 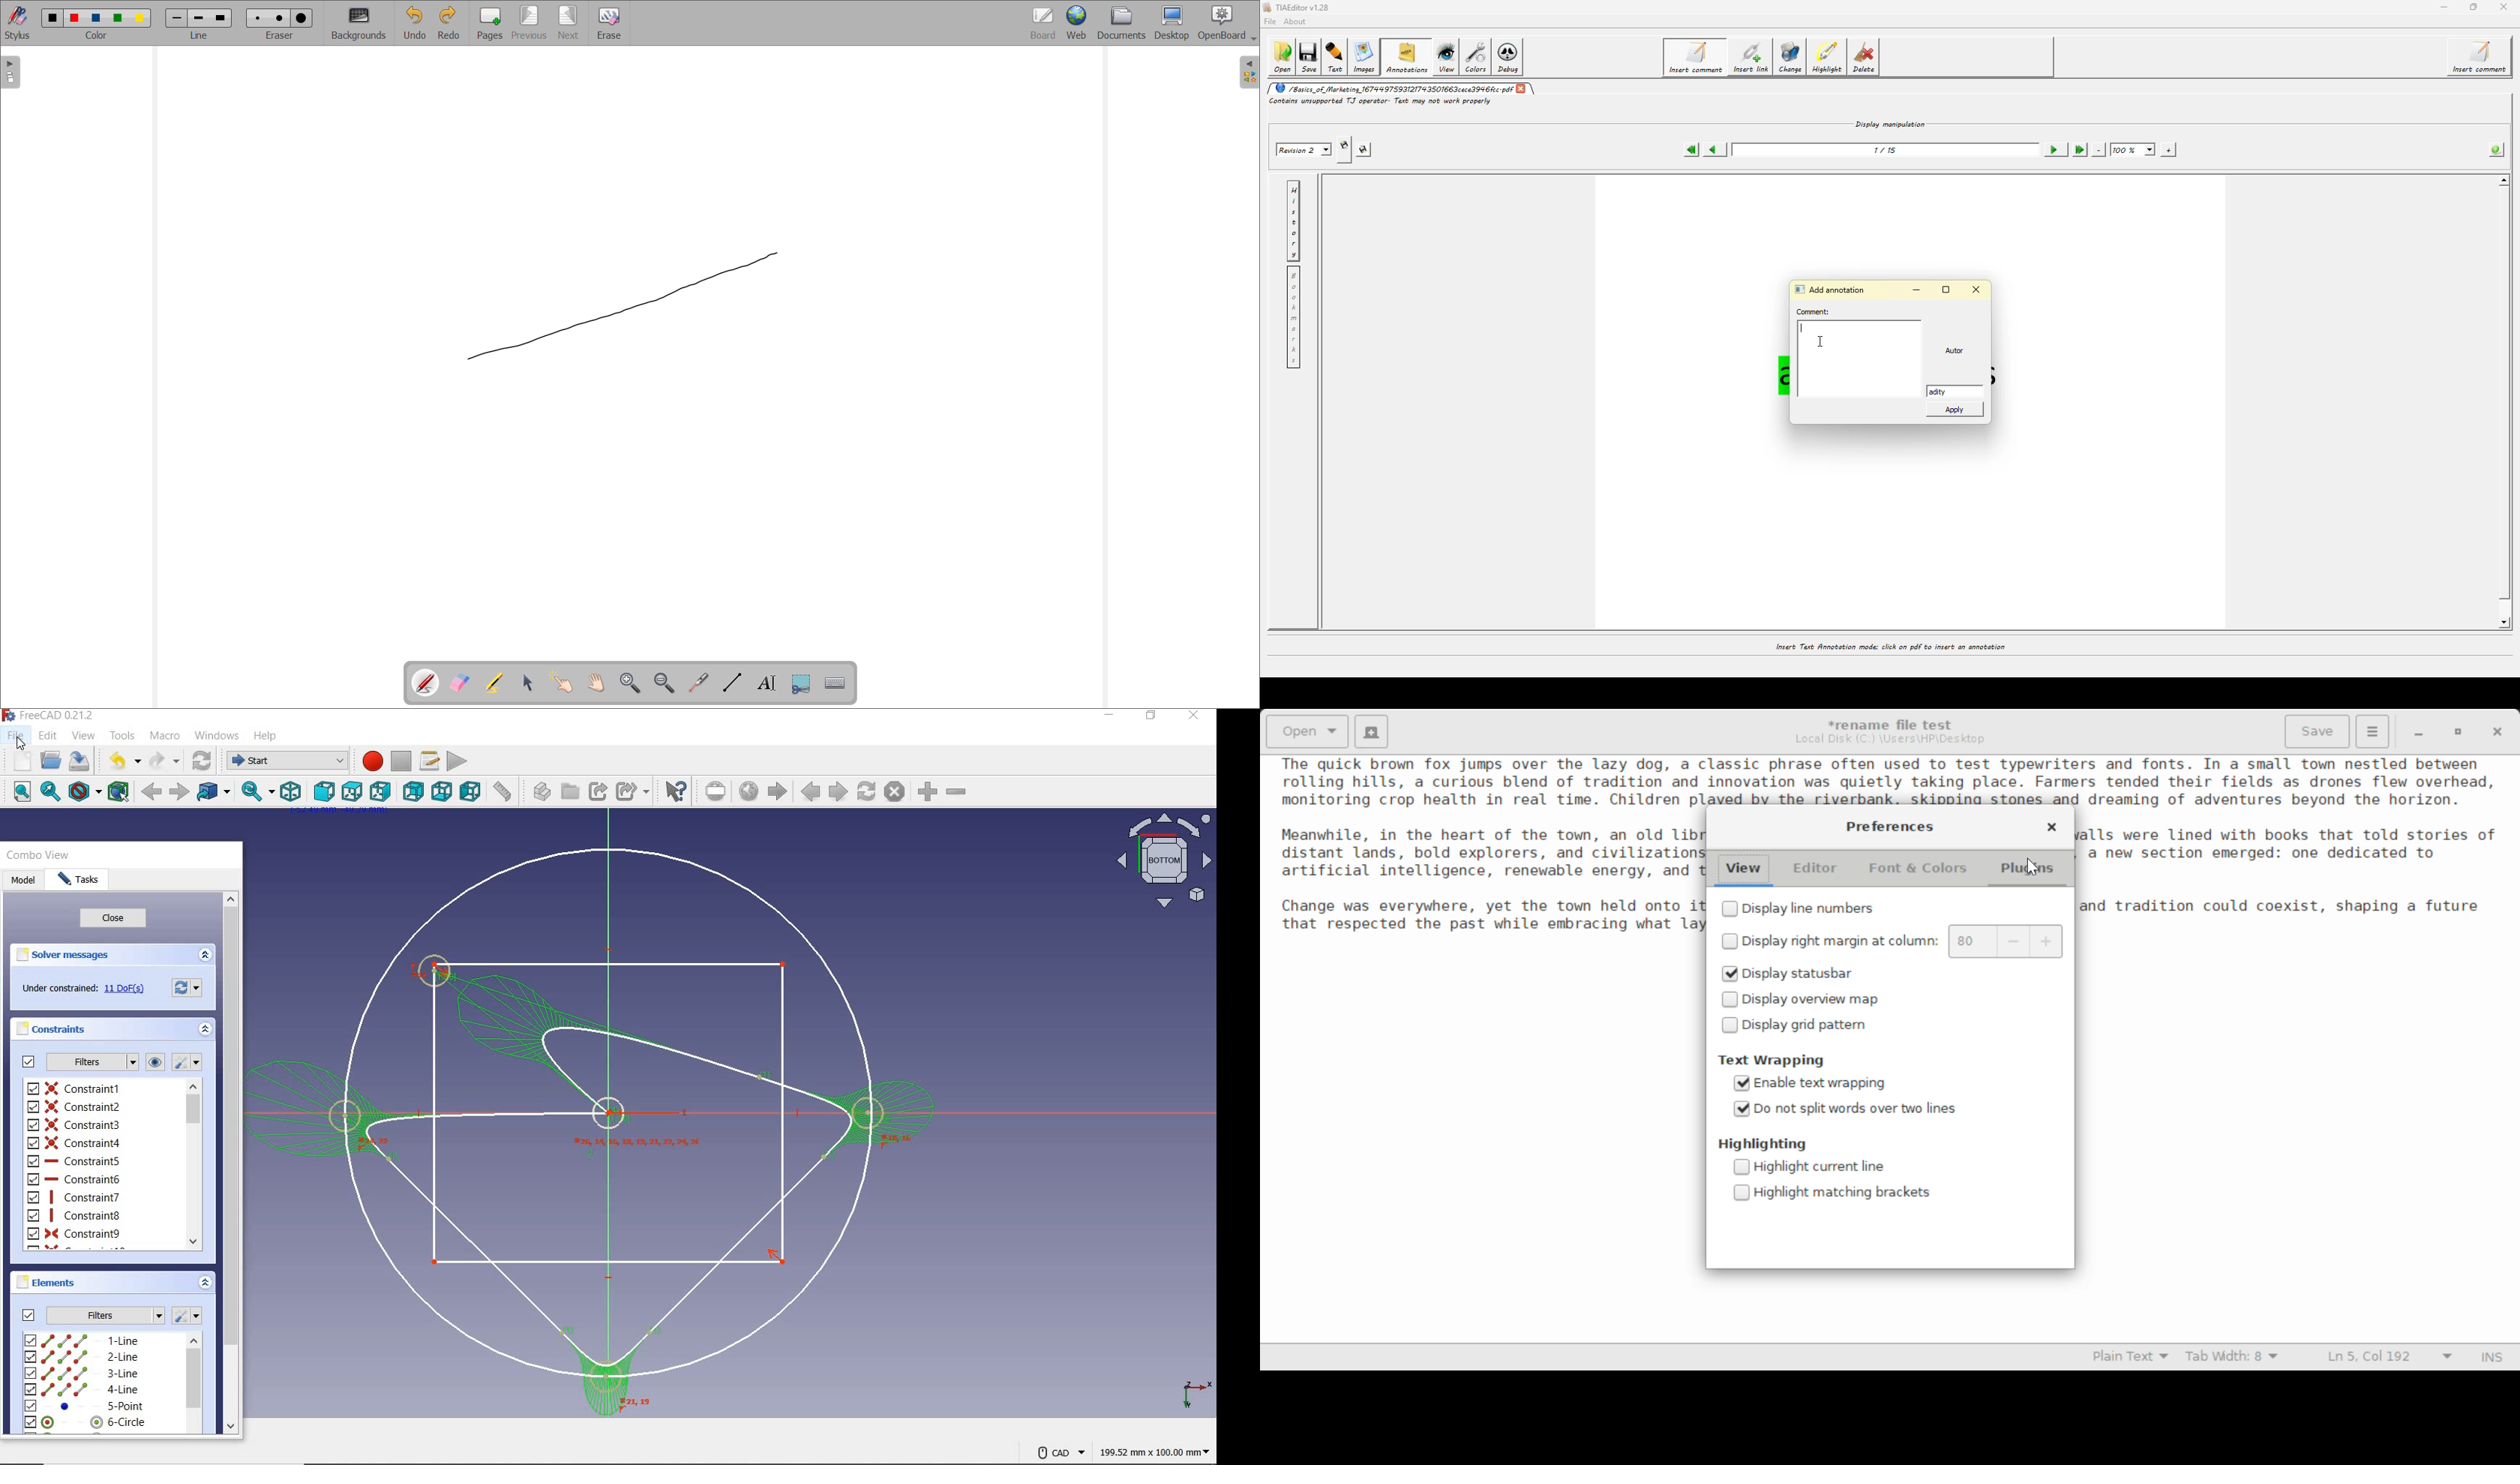 I want to click on constraints, so click(x=54, y=1029).